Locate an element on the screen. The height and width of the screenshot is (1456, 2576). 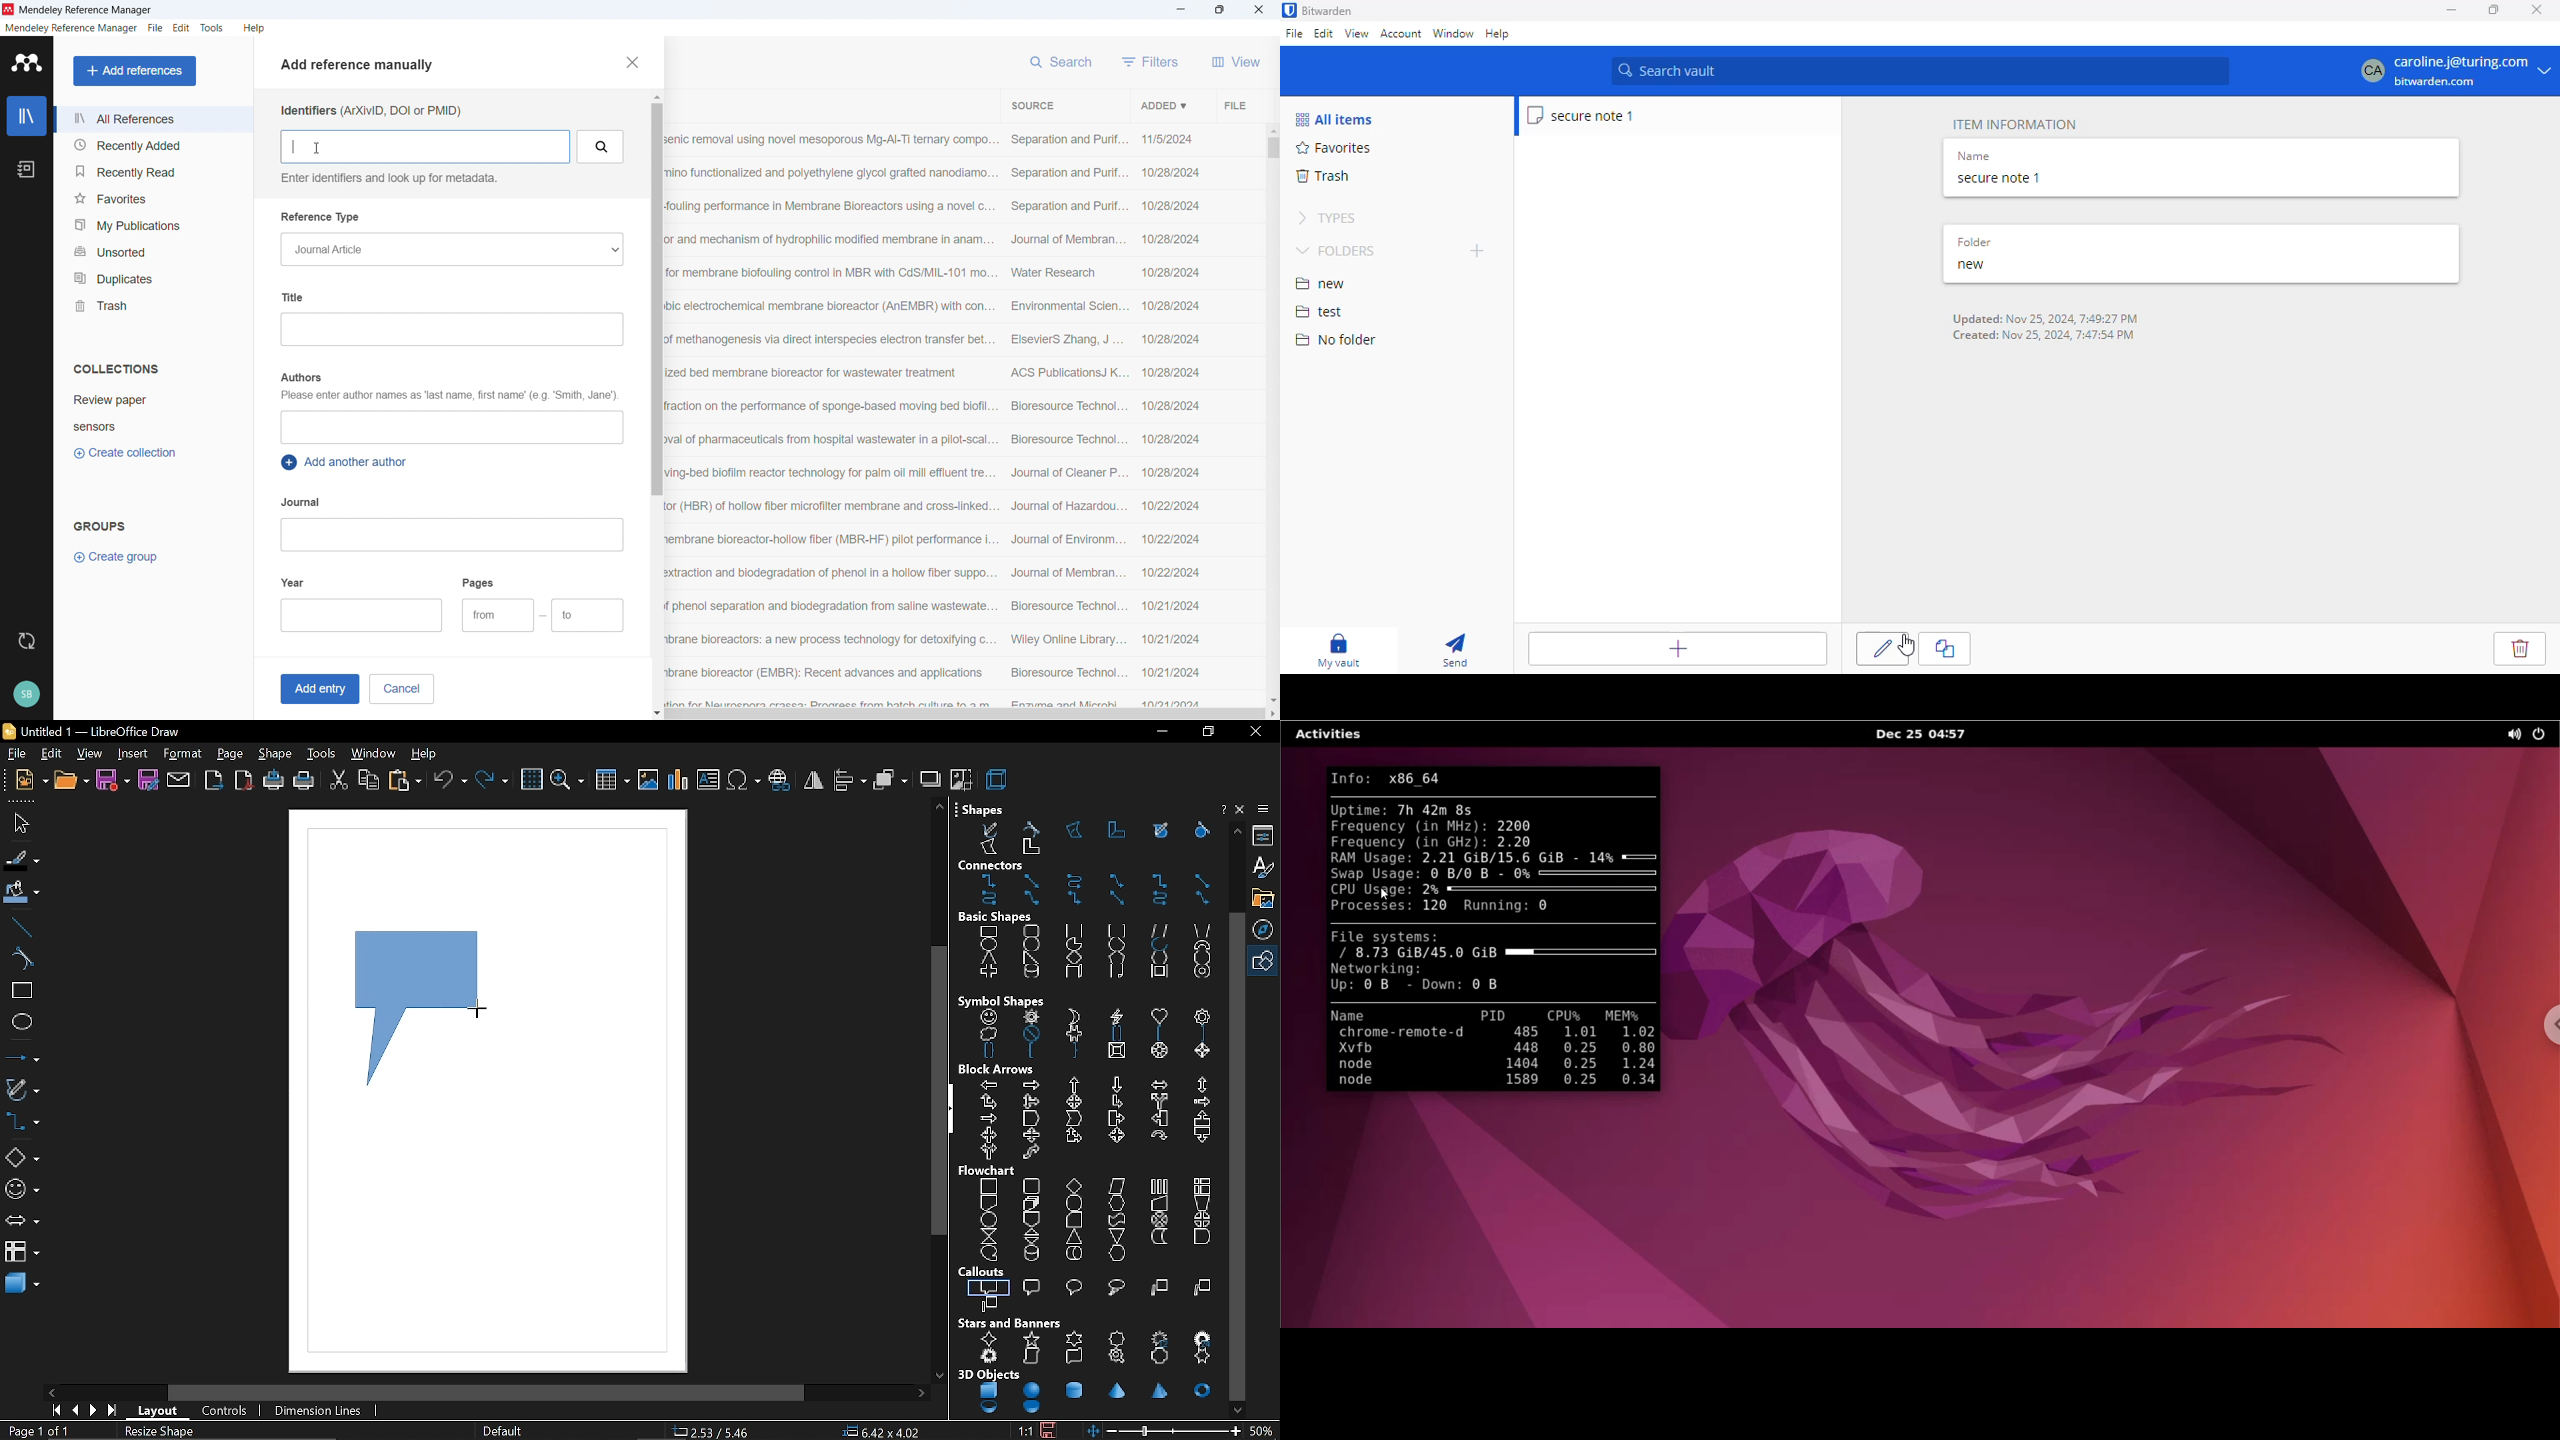
My publications  is located at coordinates (151, 225).